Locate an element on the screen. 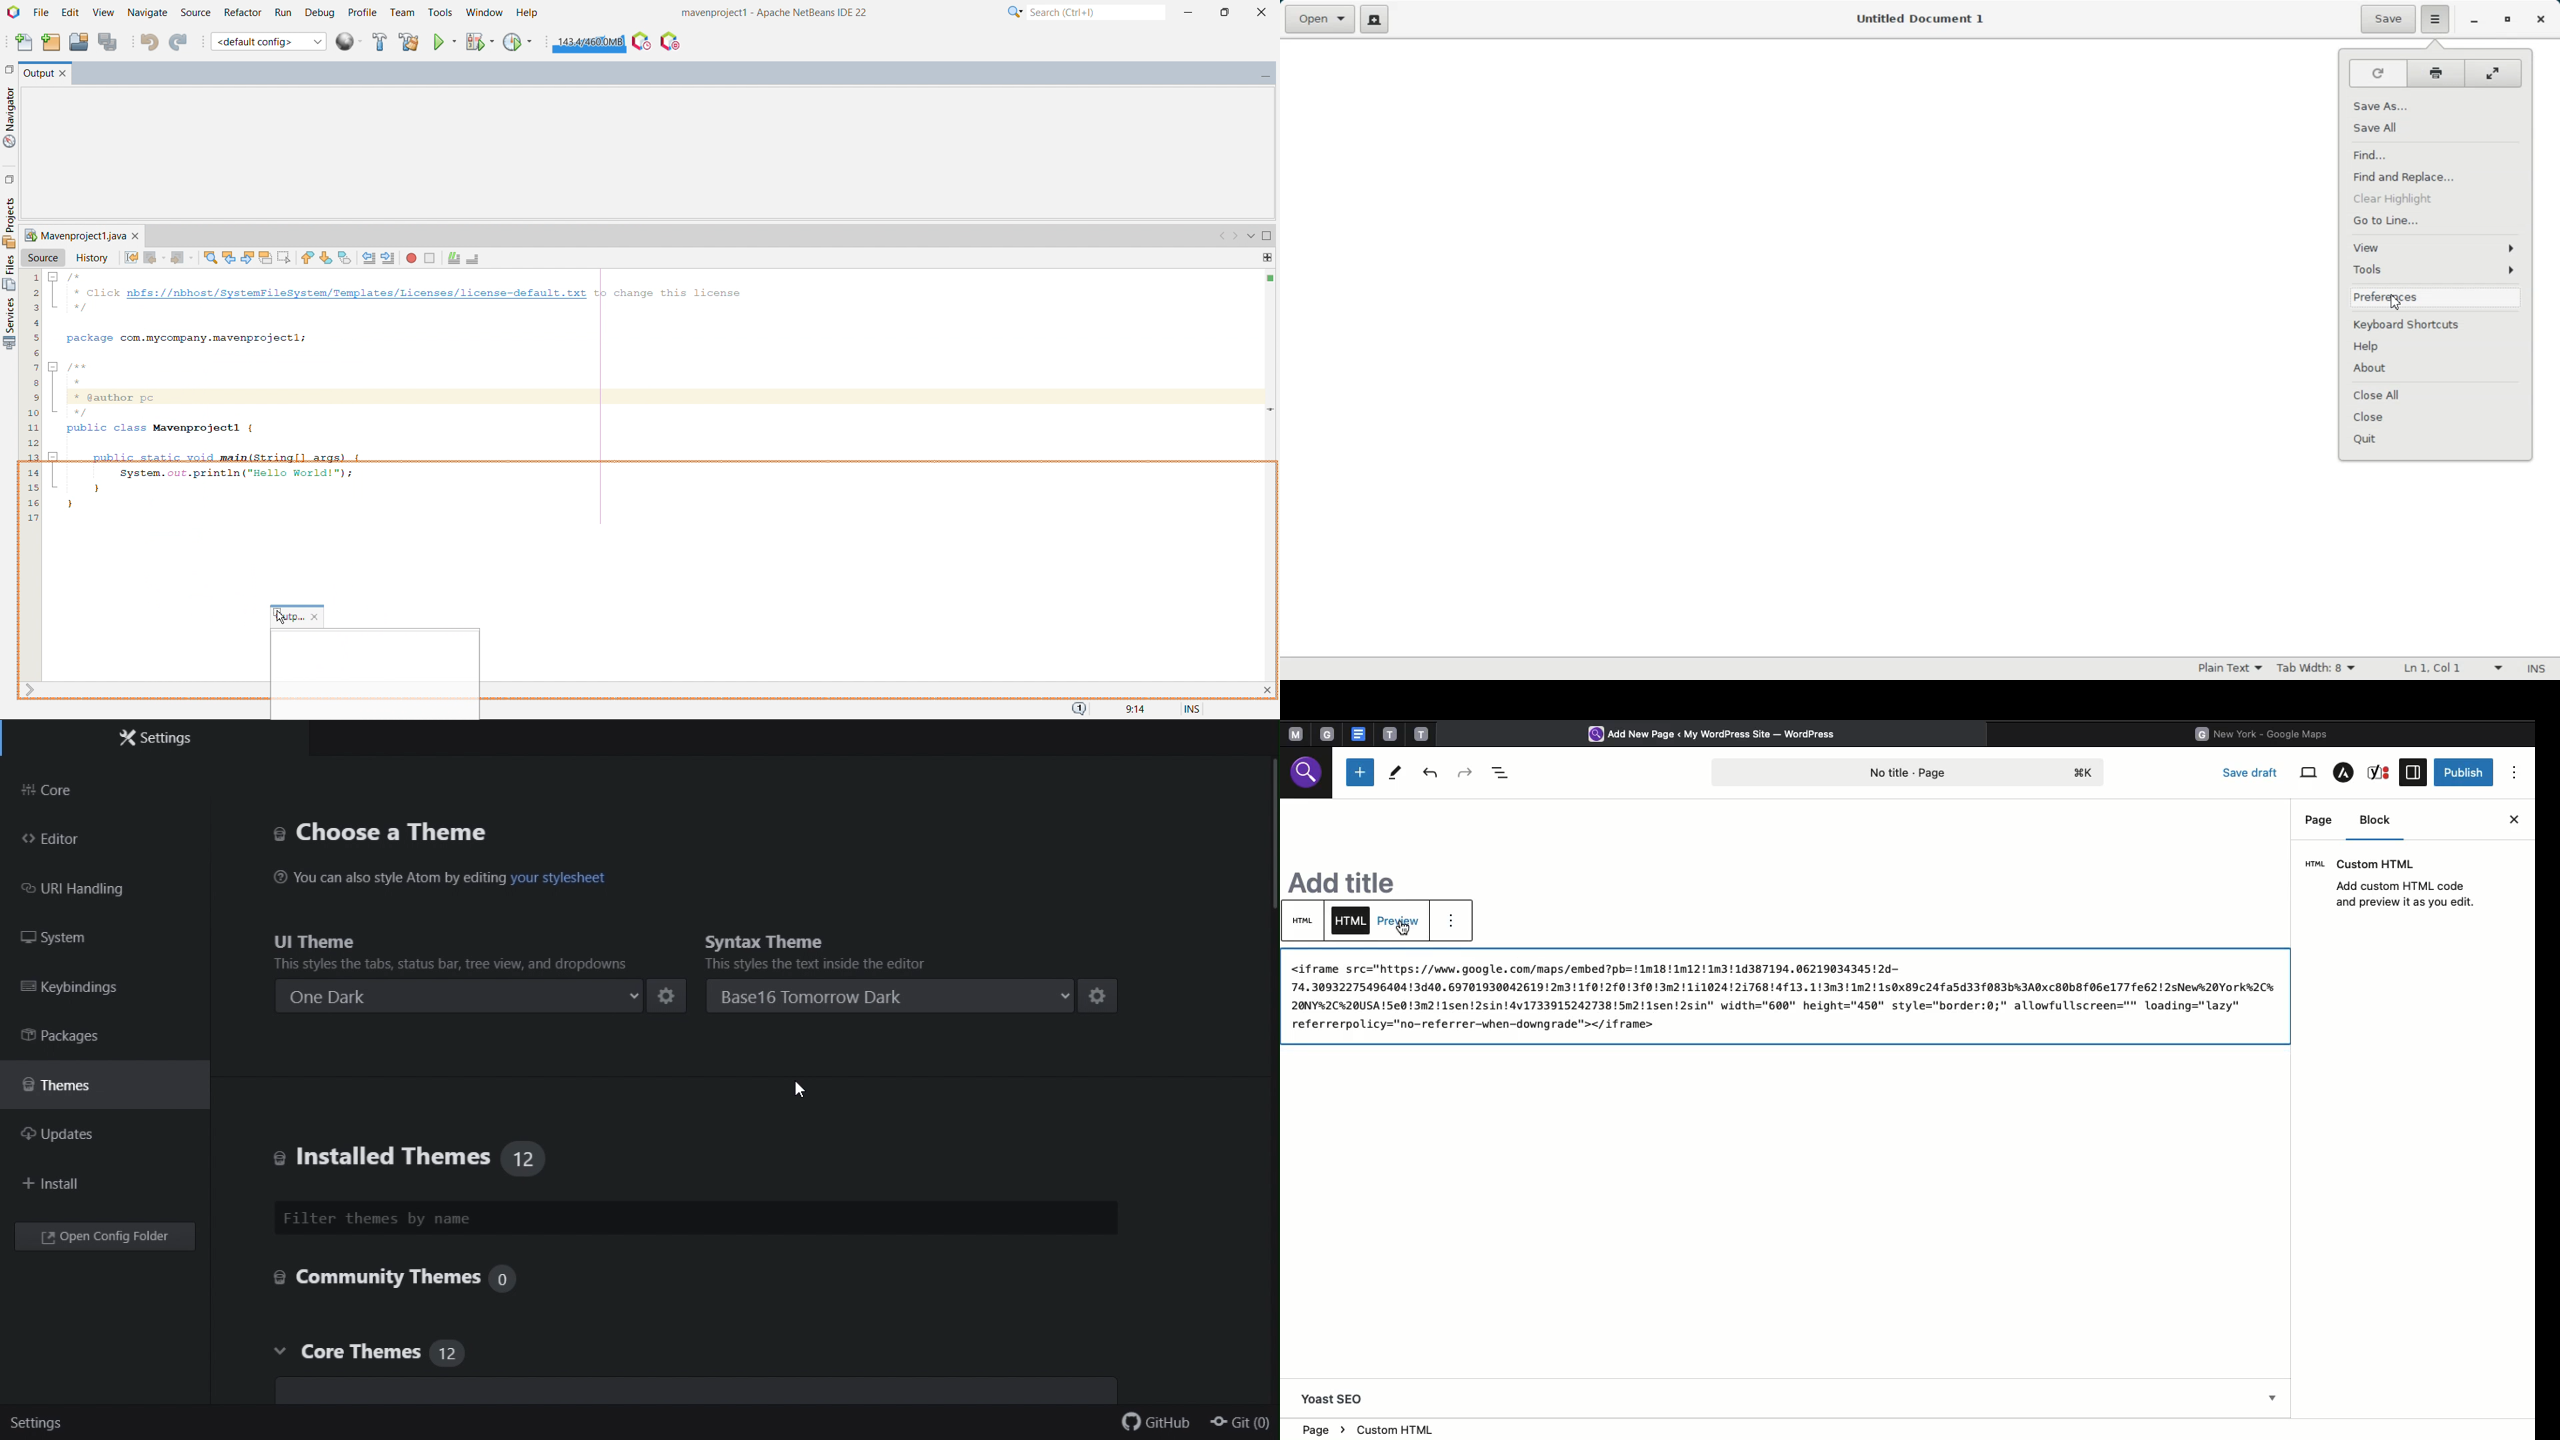  Close is located at coordinates (2541, 19).